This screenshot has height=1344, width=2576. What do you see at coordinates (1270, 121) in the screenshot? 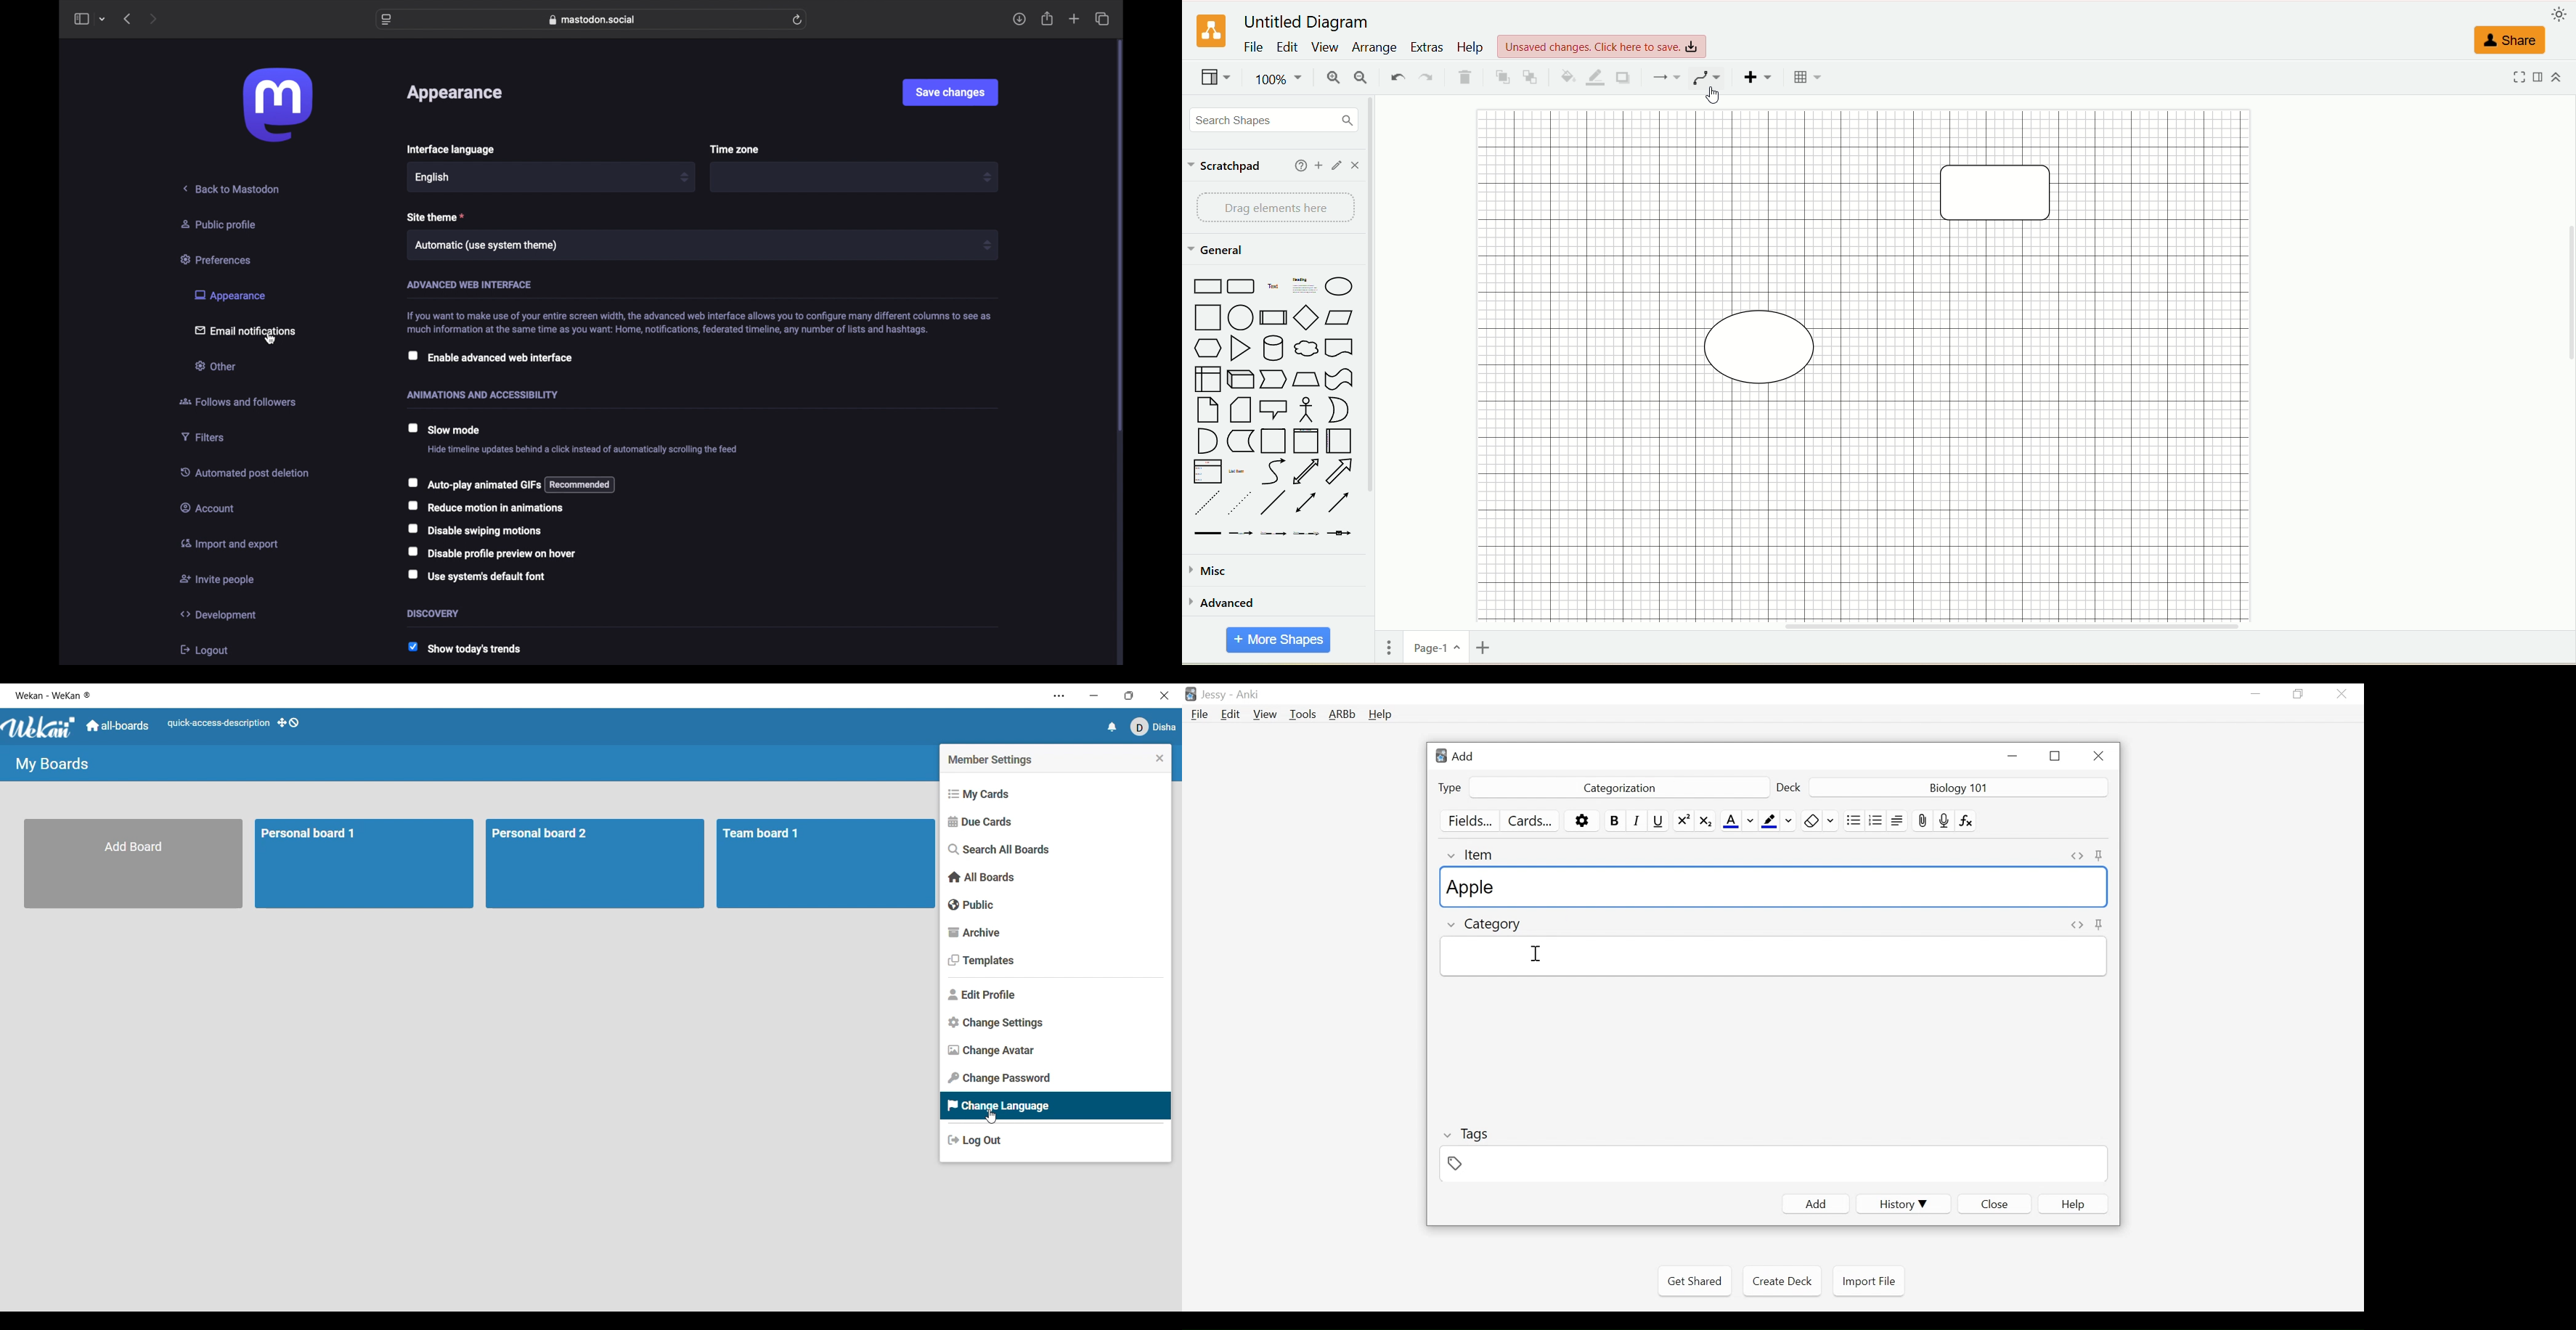
I see `search dhapes` at bounding box center [1270, 121].